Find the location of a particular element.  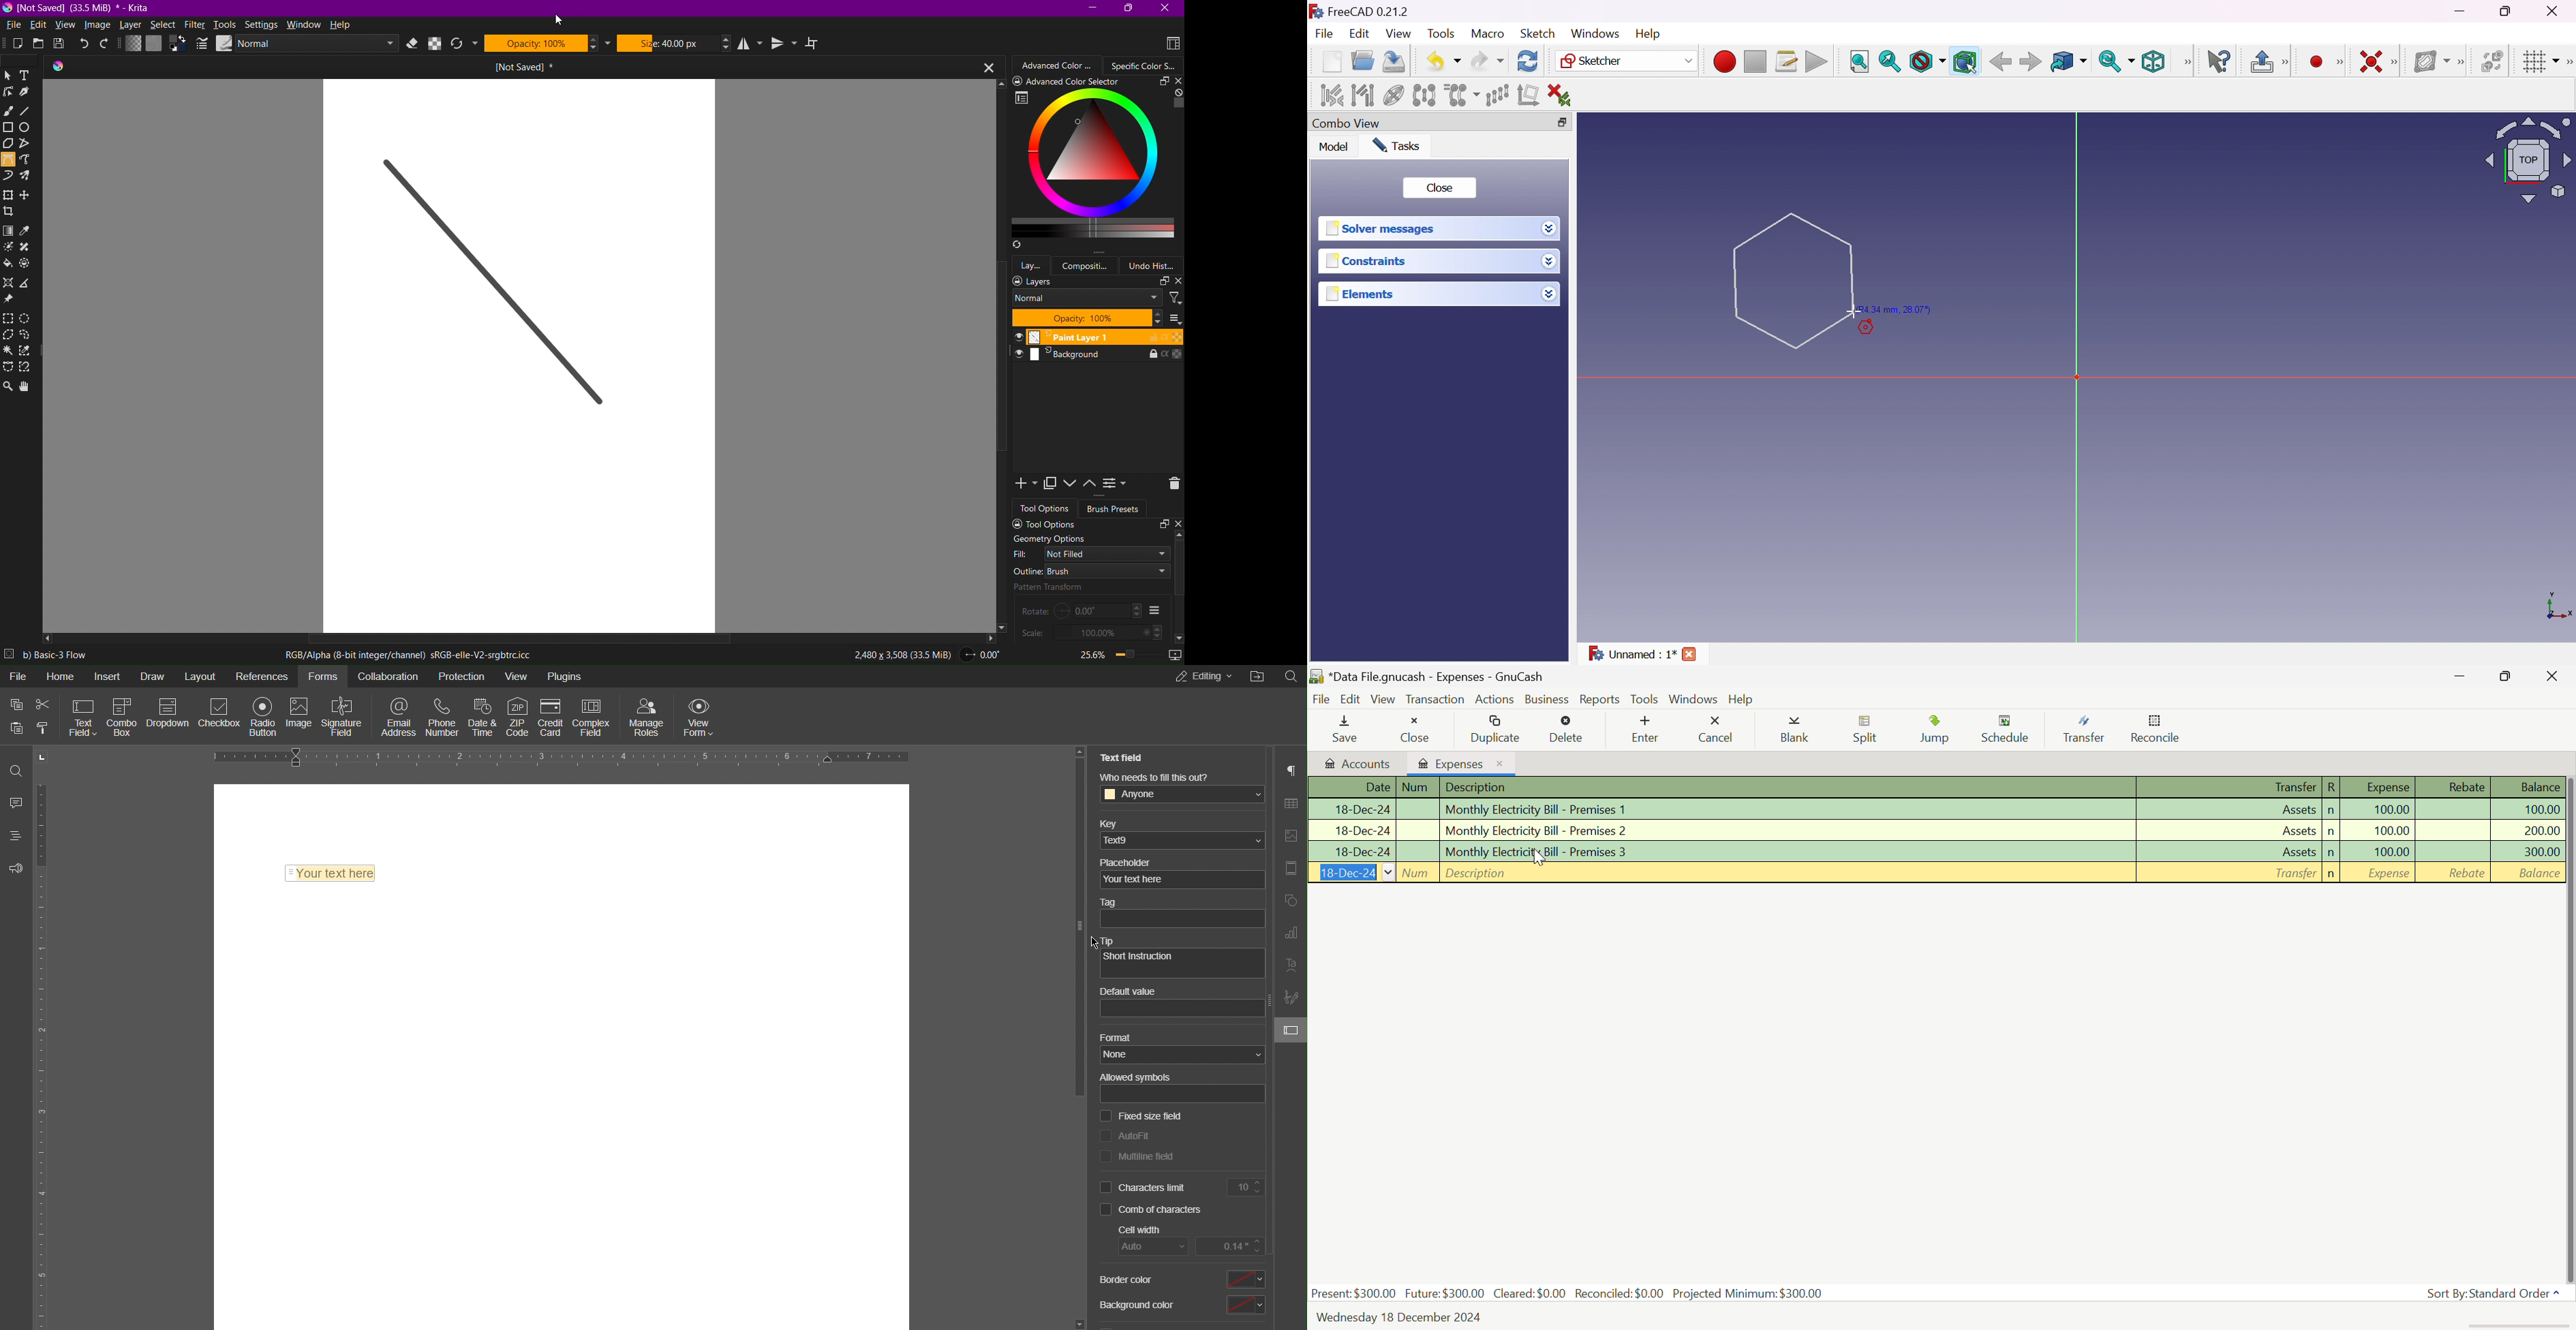

Leave sketch is located at coordinates (2261, 61).